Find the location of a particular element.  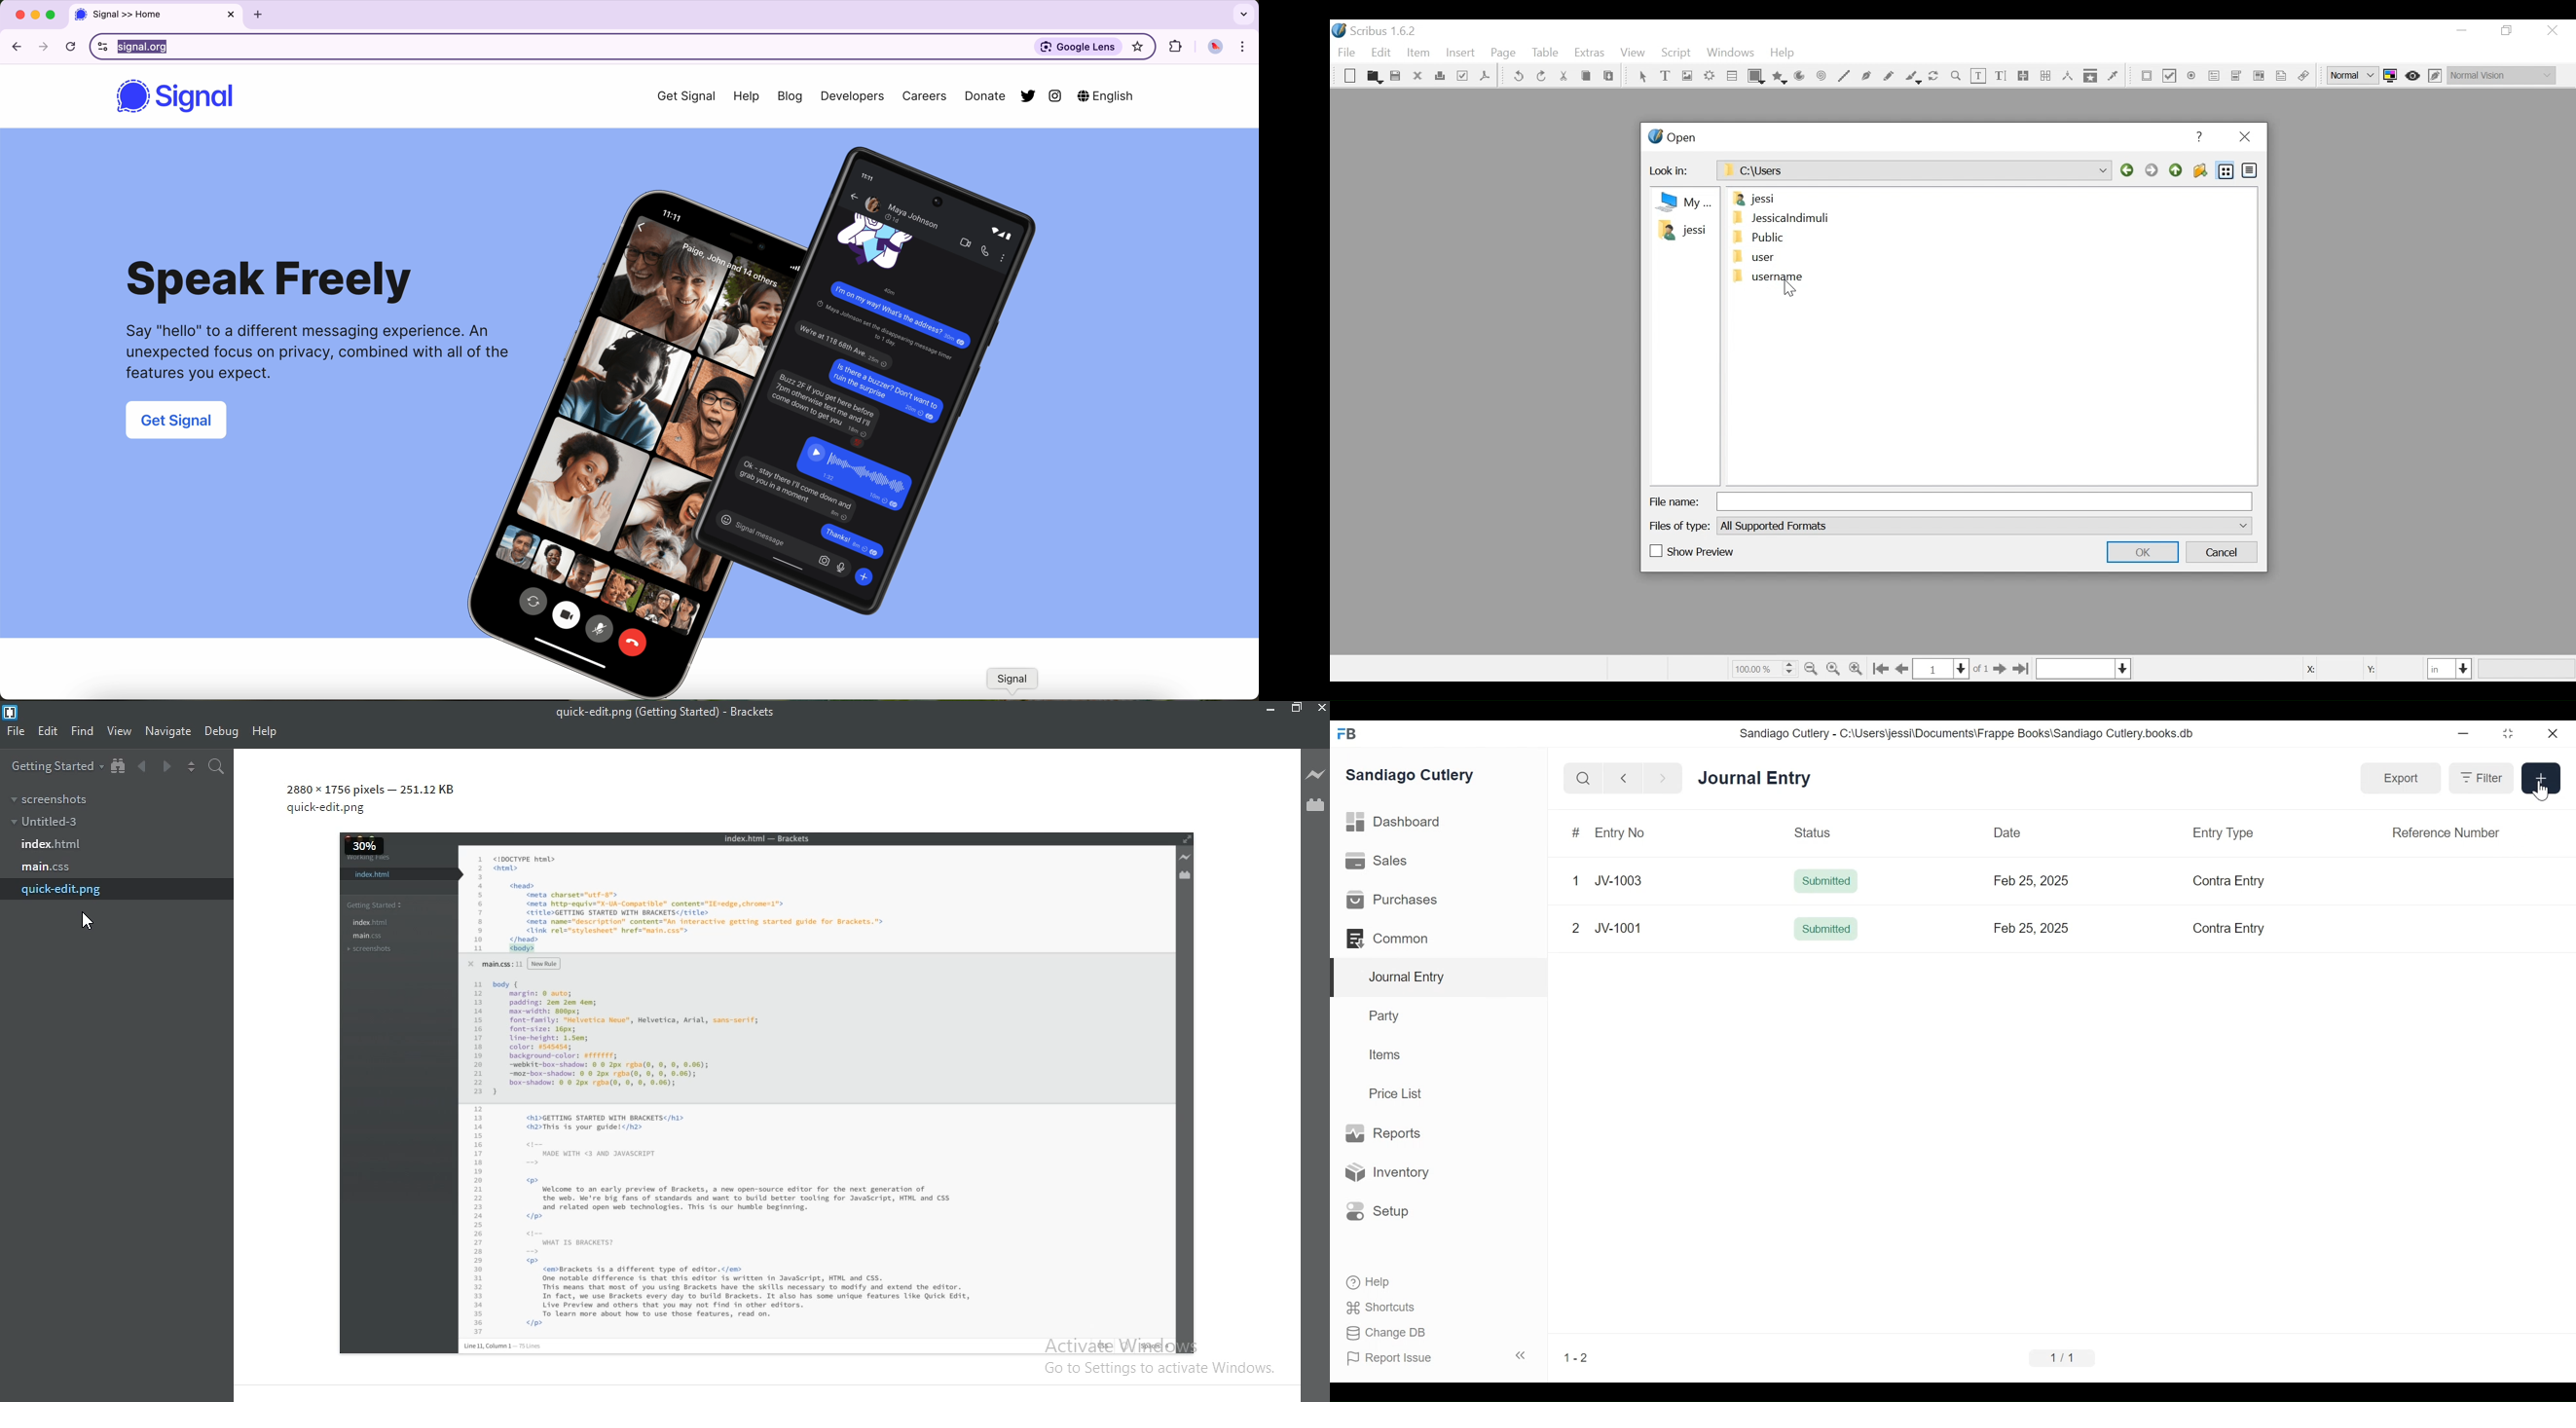

getting started is located at coordinates (52, 765).